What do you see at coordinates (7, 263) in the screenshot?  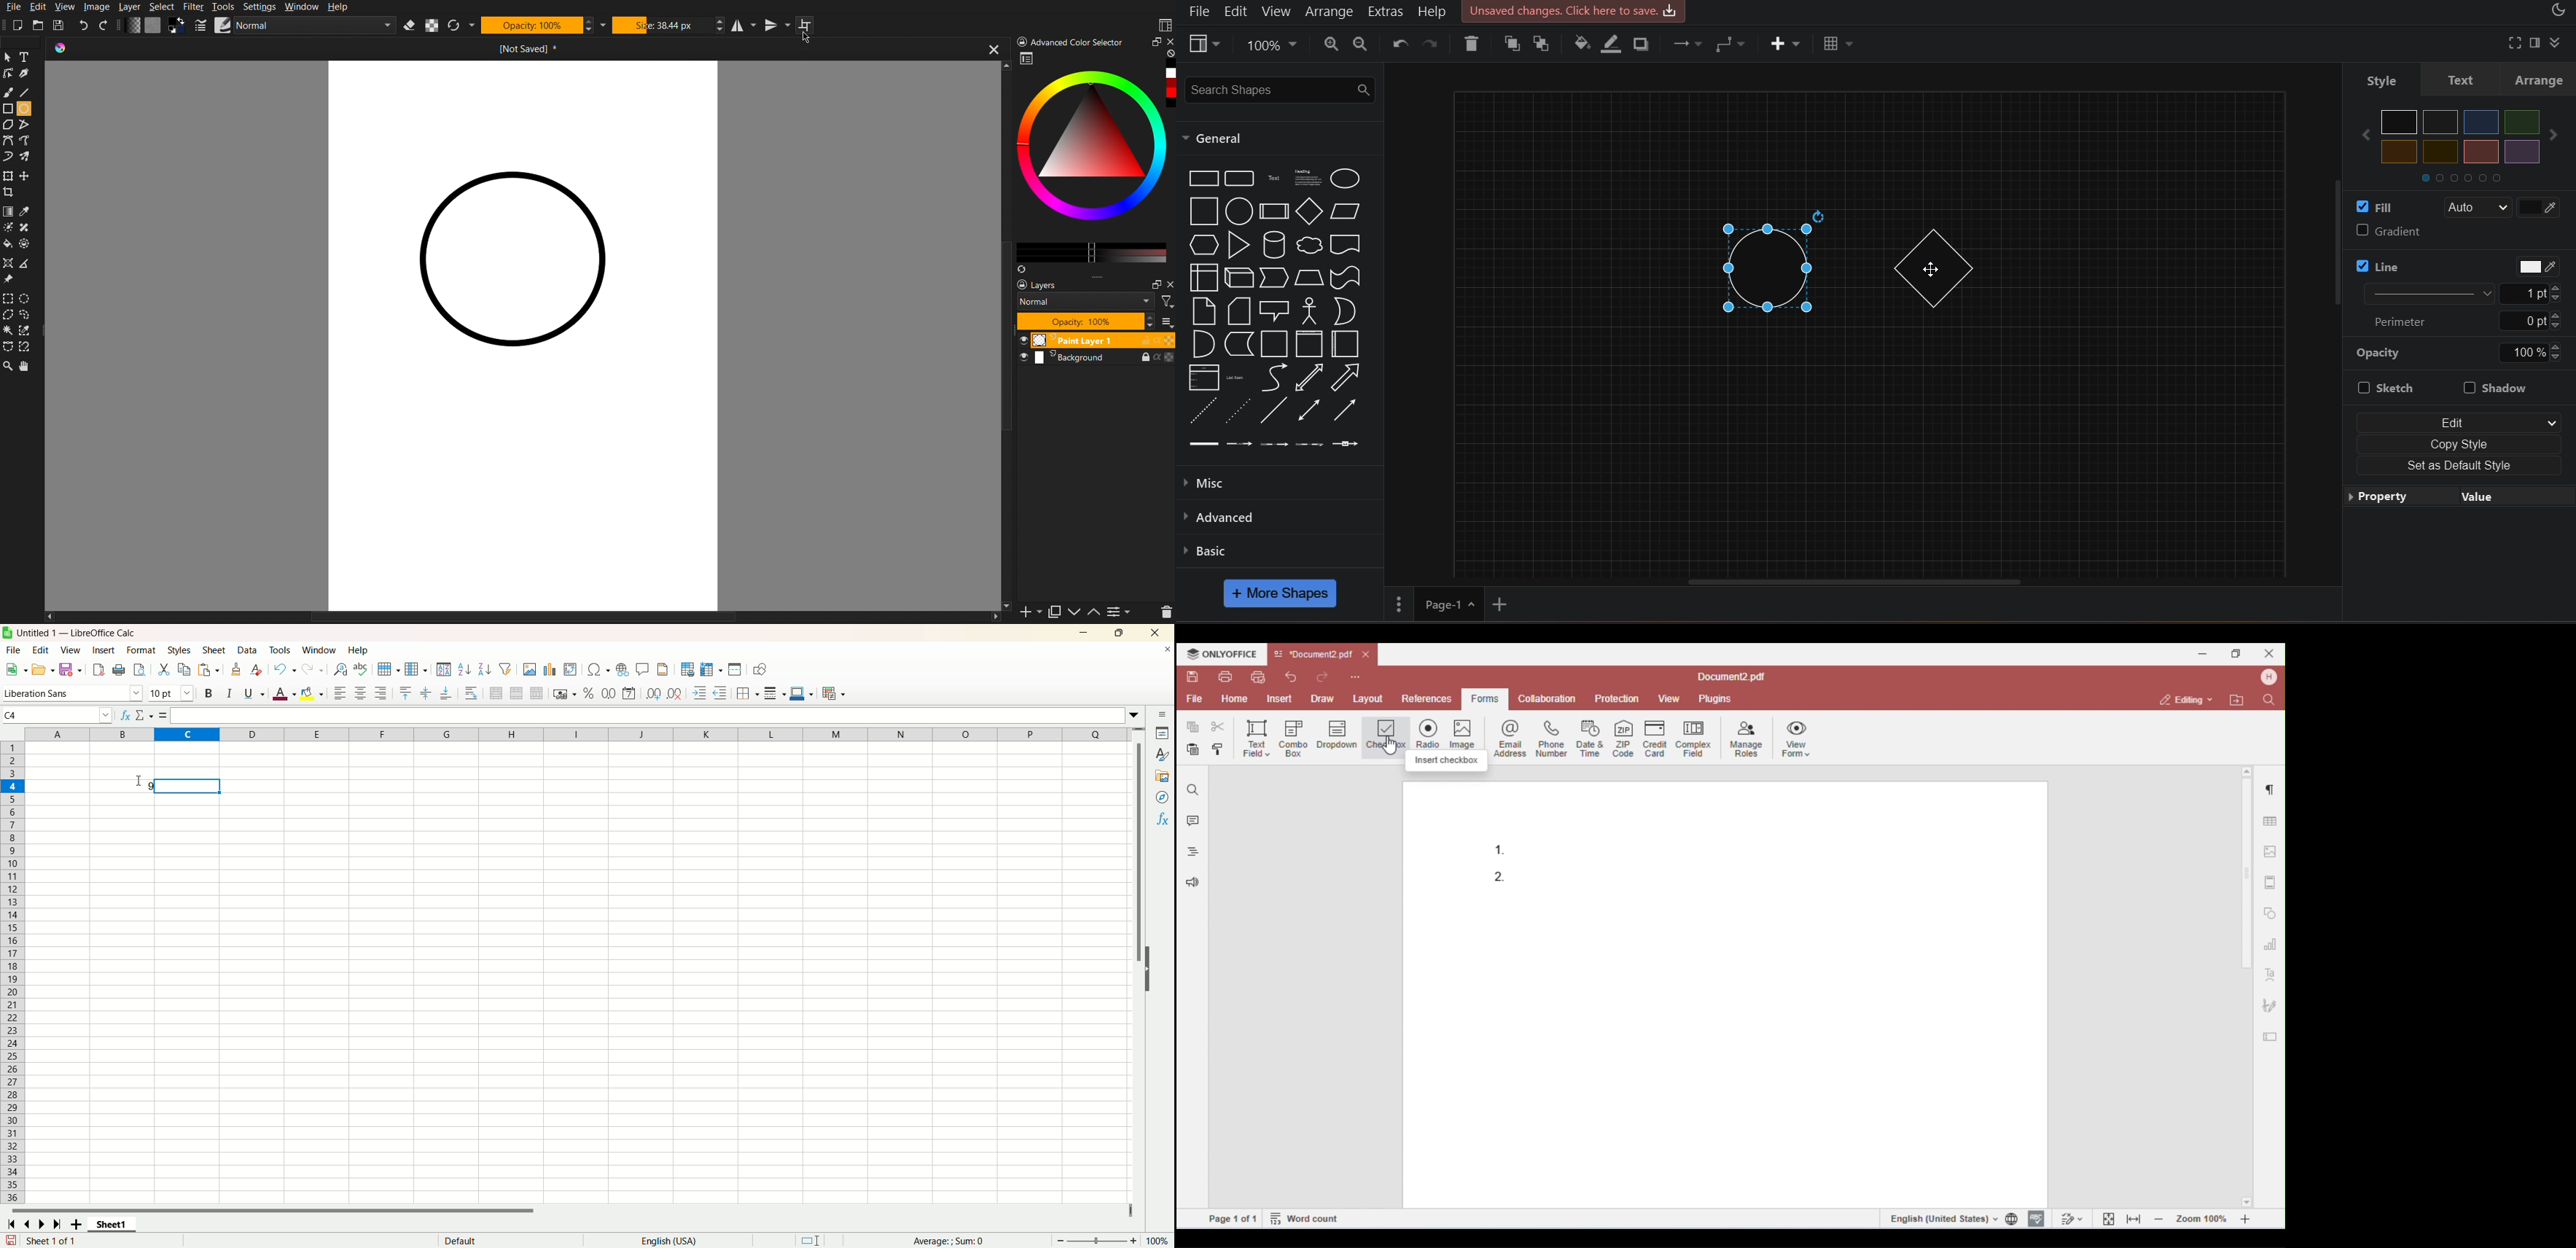 I see `Shape` at bounding box center [7, 263].